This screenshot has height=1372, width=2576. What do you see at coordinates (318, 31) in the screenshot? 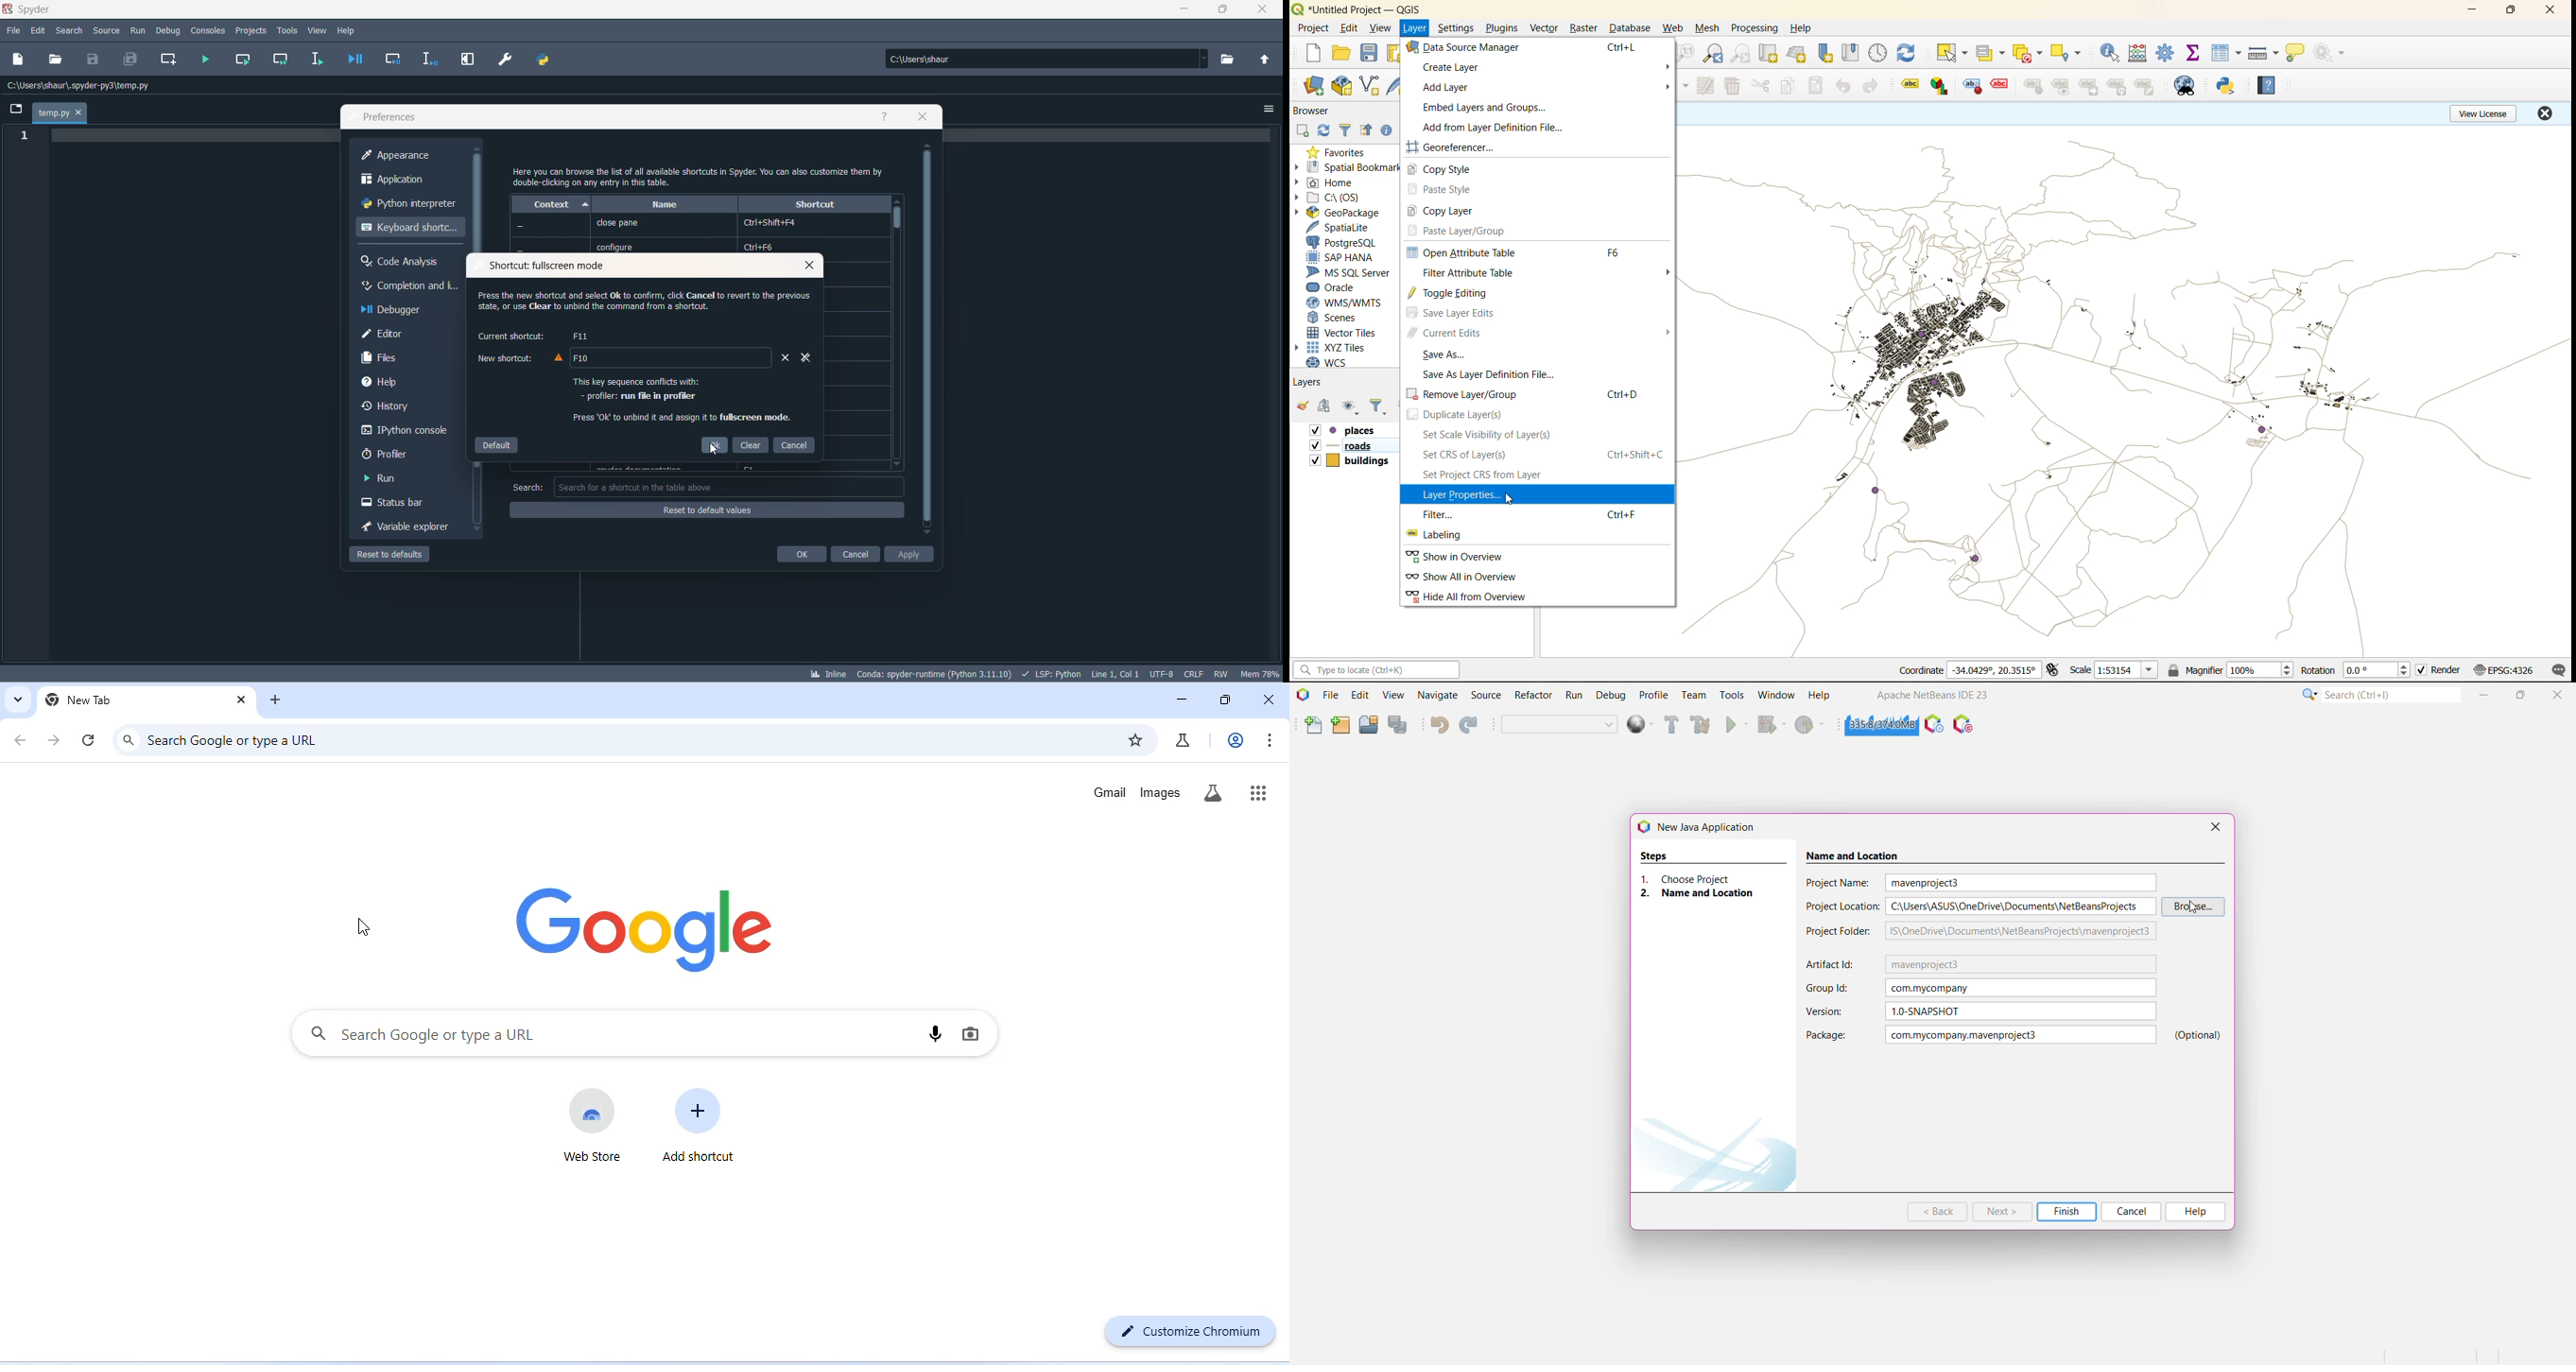
I see `view` at bounding box center [318, 31].